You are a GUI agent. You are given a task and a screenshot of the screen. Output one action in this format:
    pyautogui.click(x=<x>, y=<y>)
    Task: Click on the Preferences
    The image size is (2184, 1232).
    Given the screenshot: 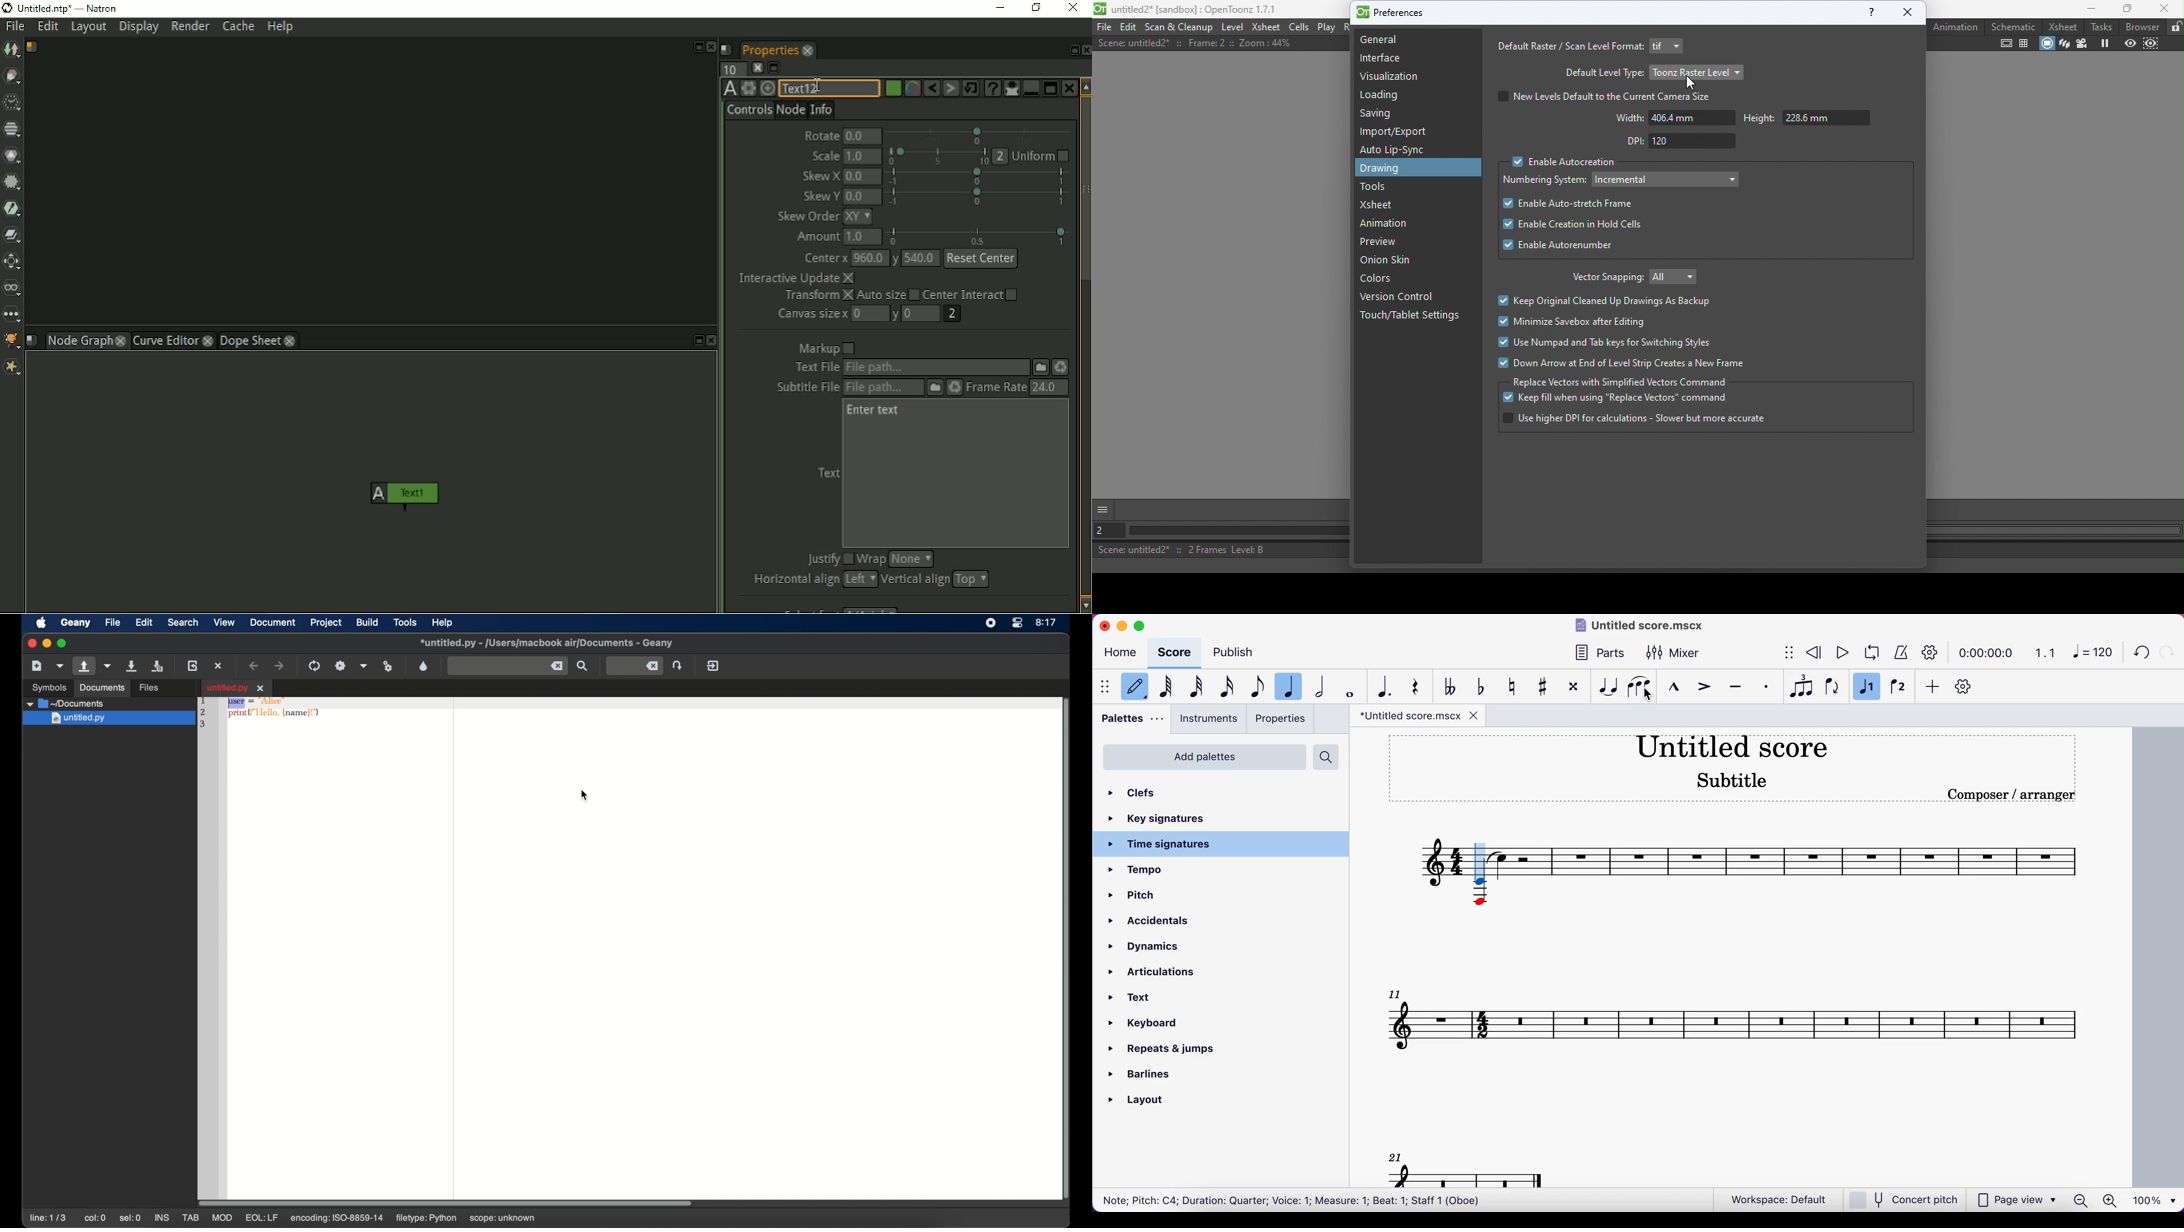 What is the action you would take?
    pyautogui.click(x=1393, y=11)
    